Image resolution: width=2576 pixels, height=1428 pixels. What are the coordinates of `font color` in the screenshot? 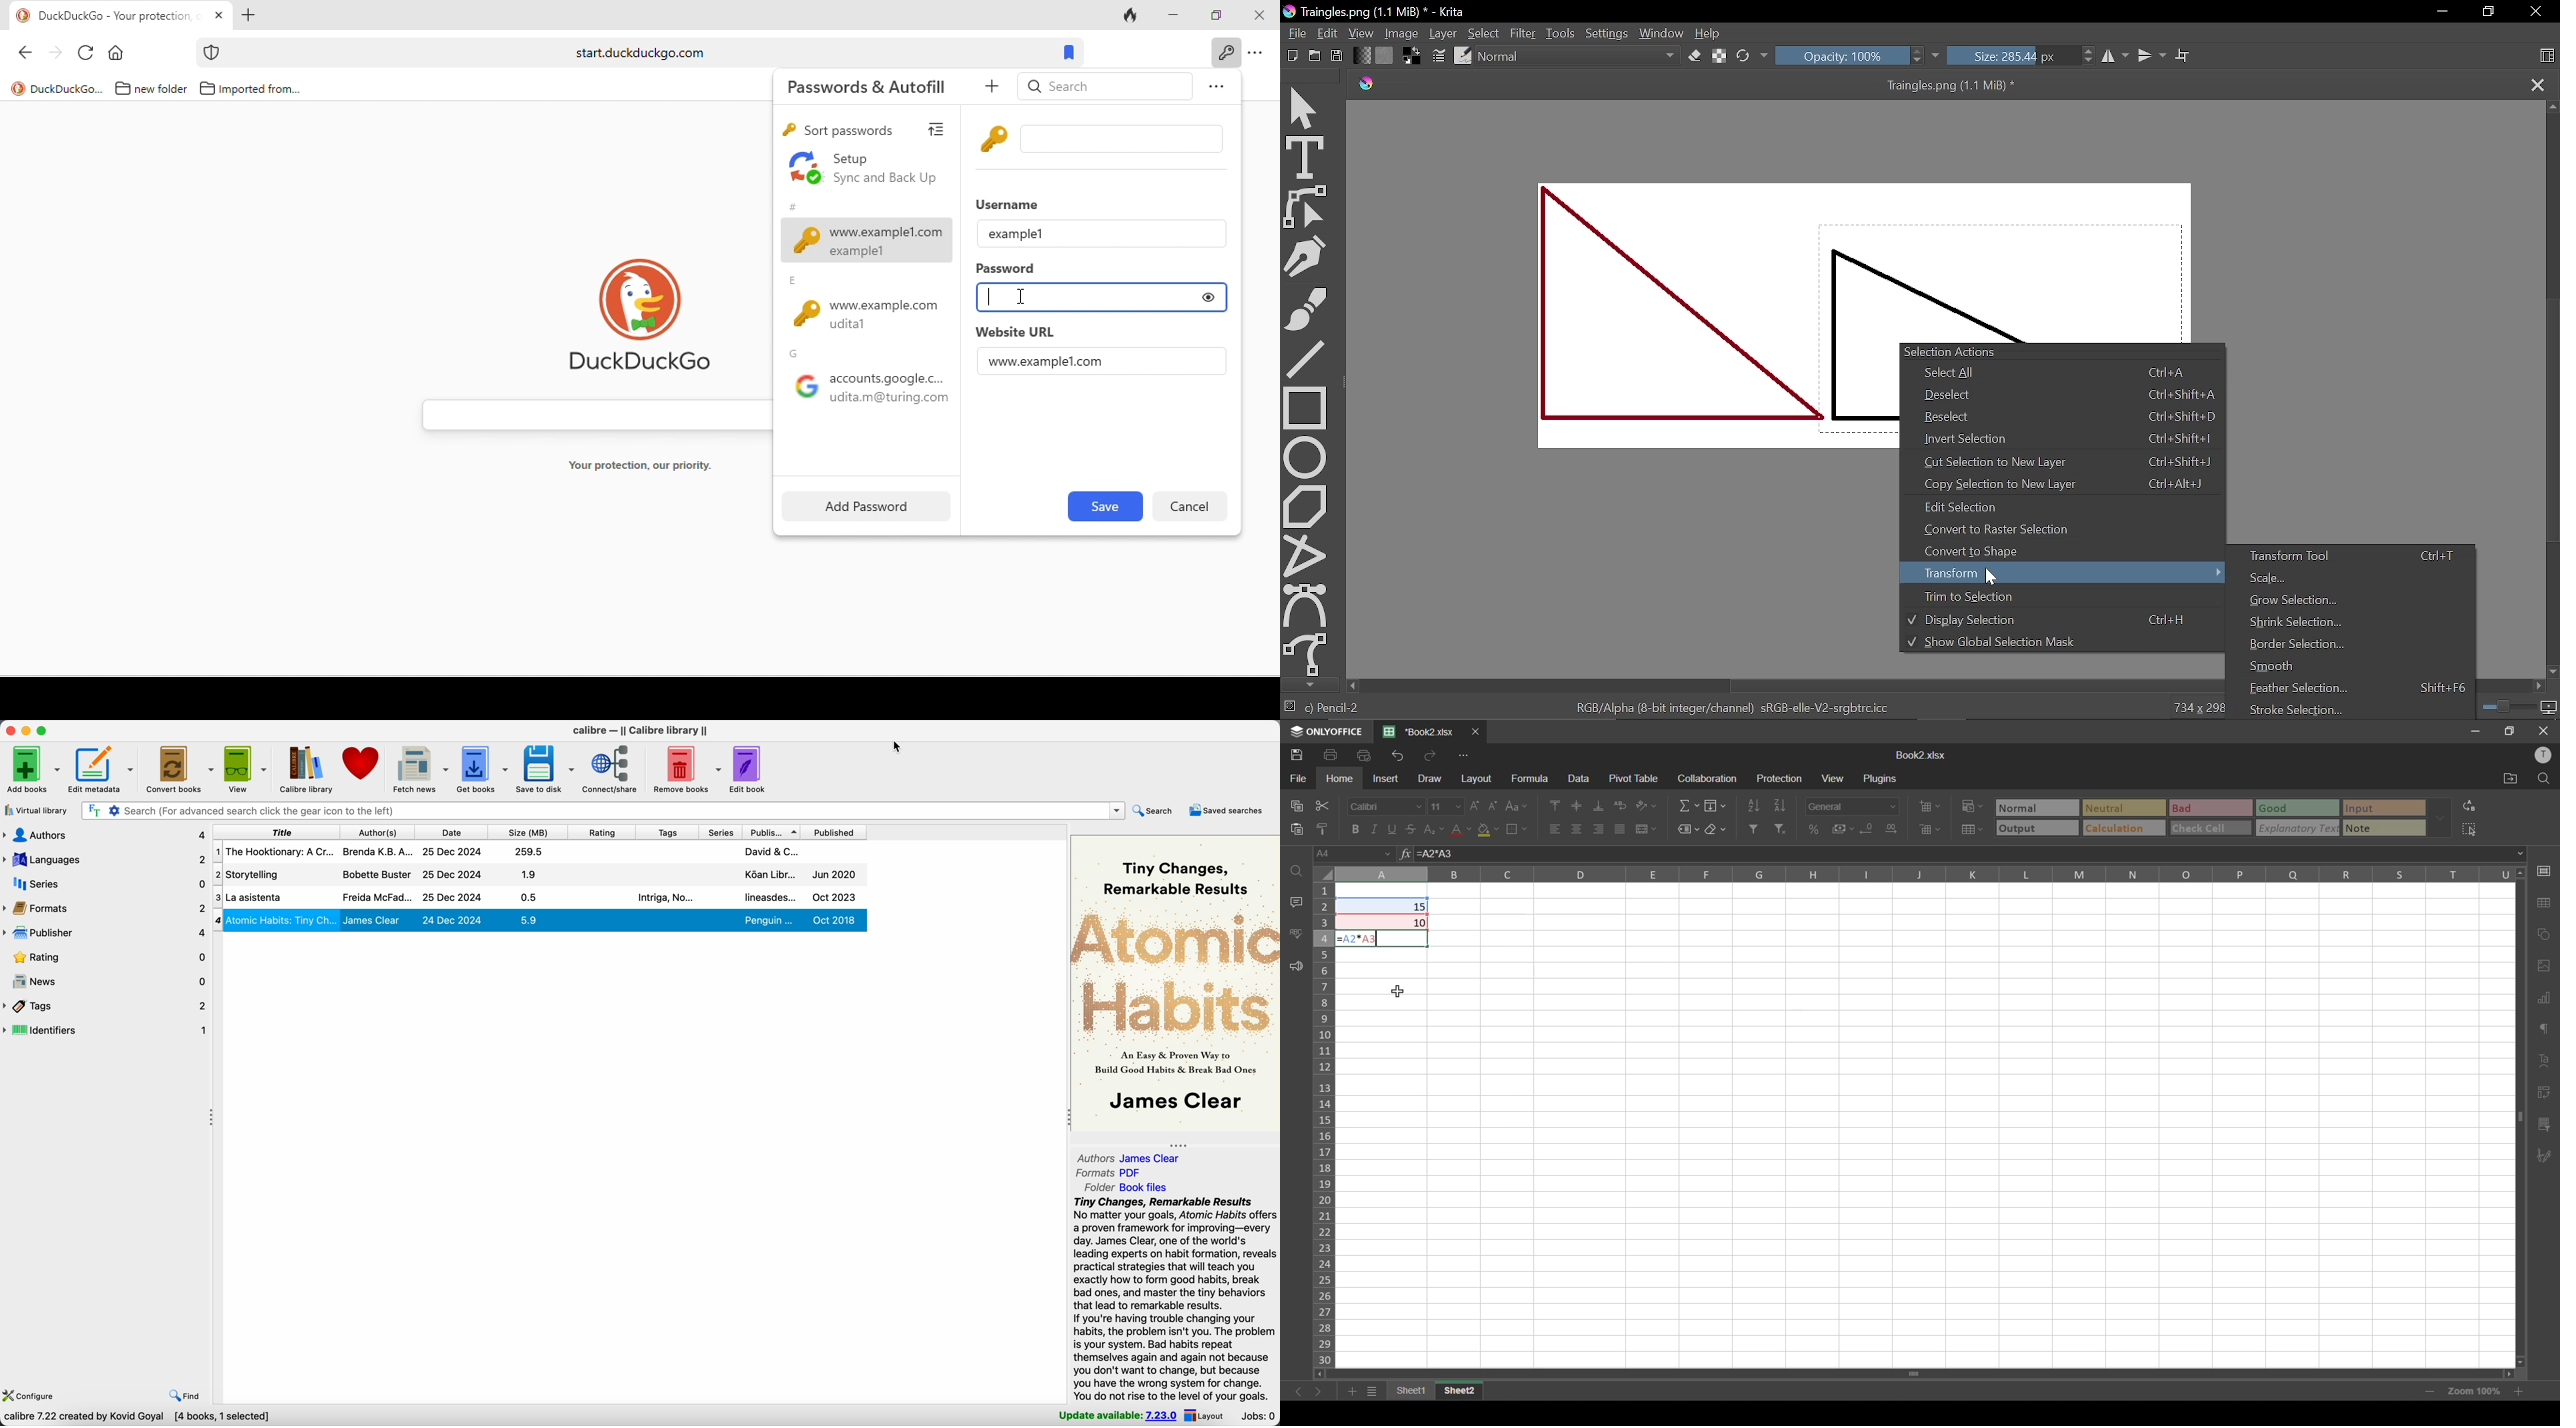 It's located at (1460, 827).